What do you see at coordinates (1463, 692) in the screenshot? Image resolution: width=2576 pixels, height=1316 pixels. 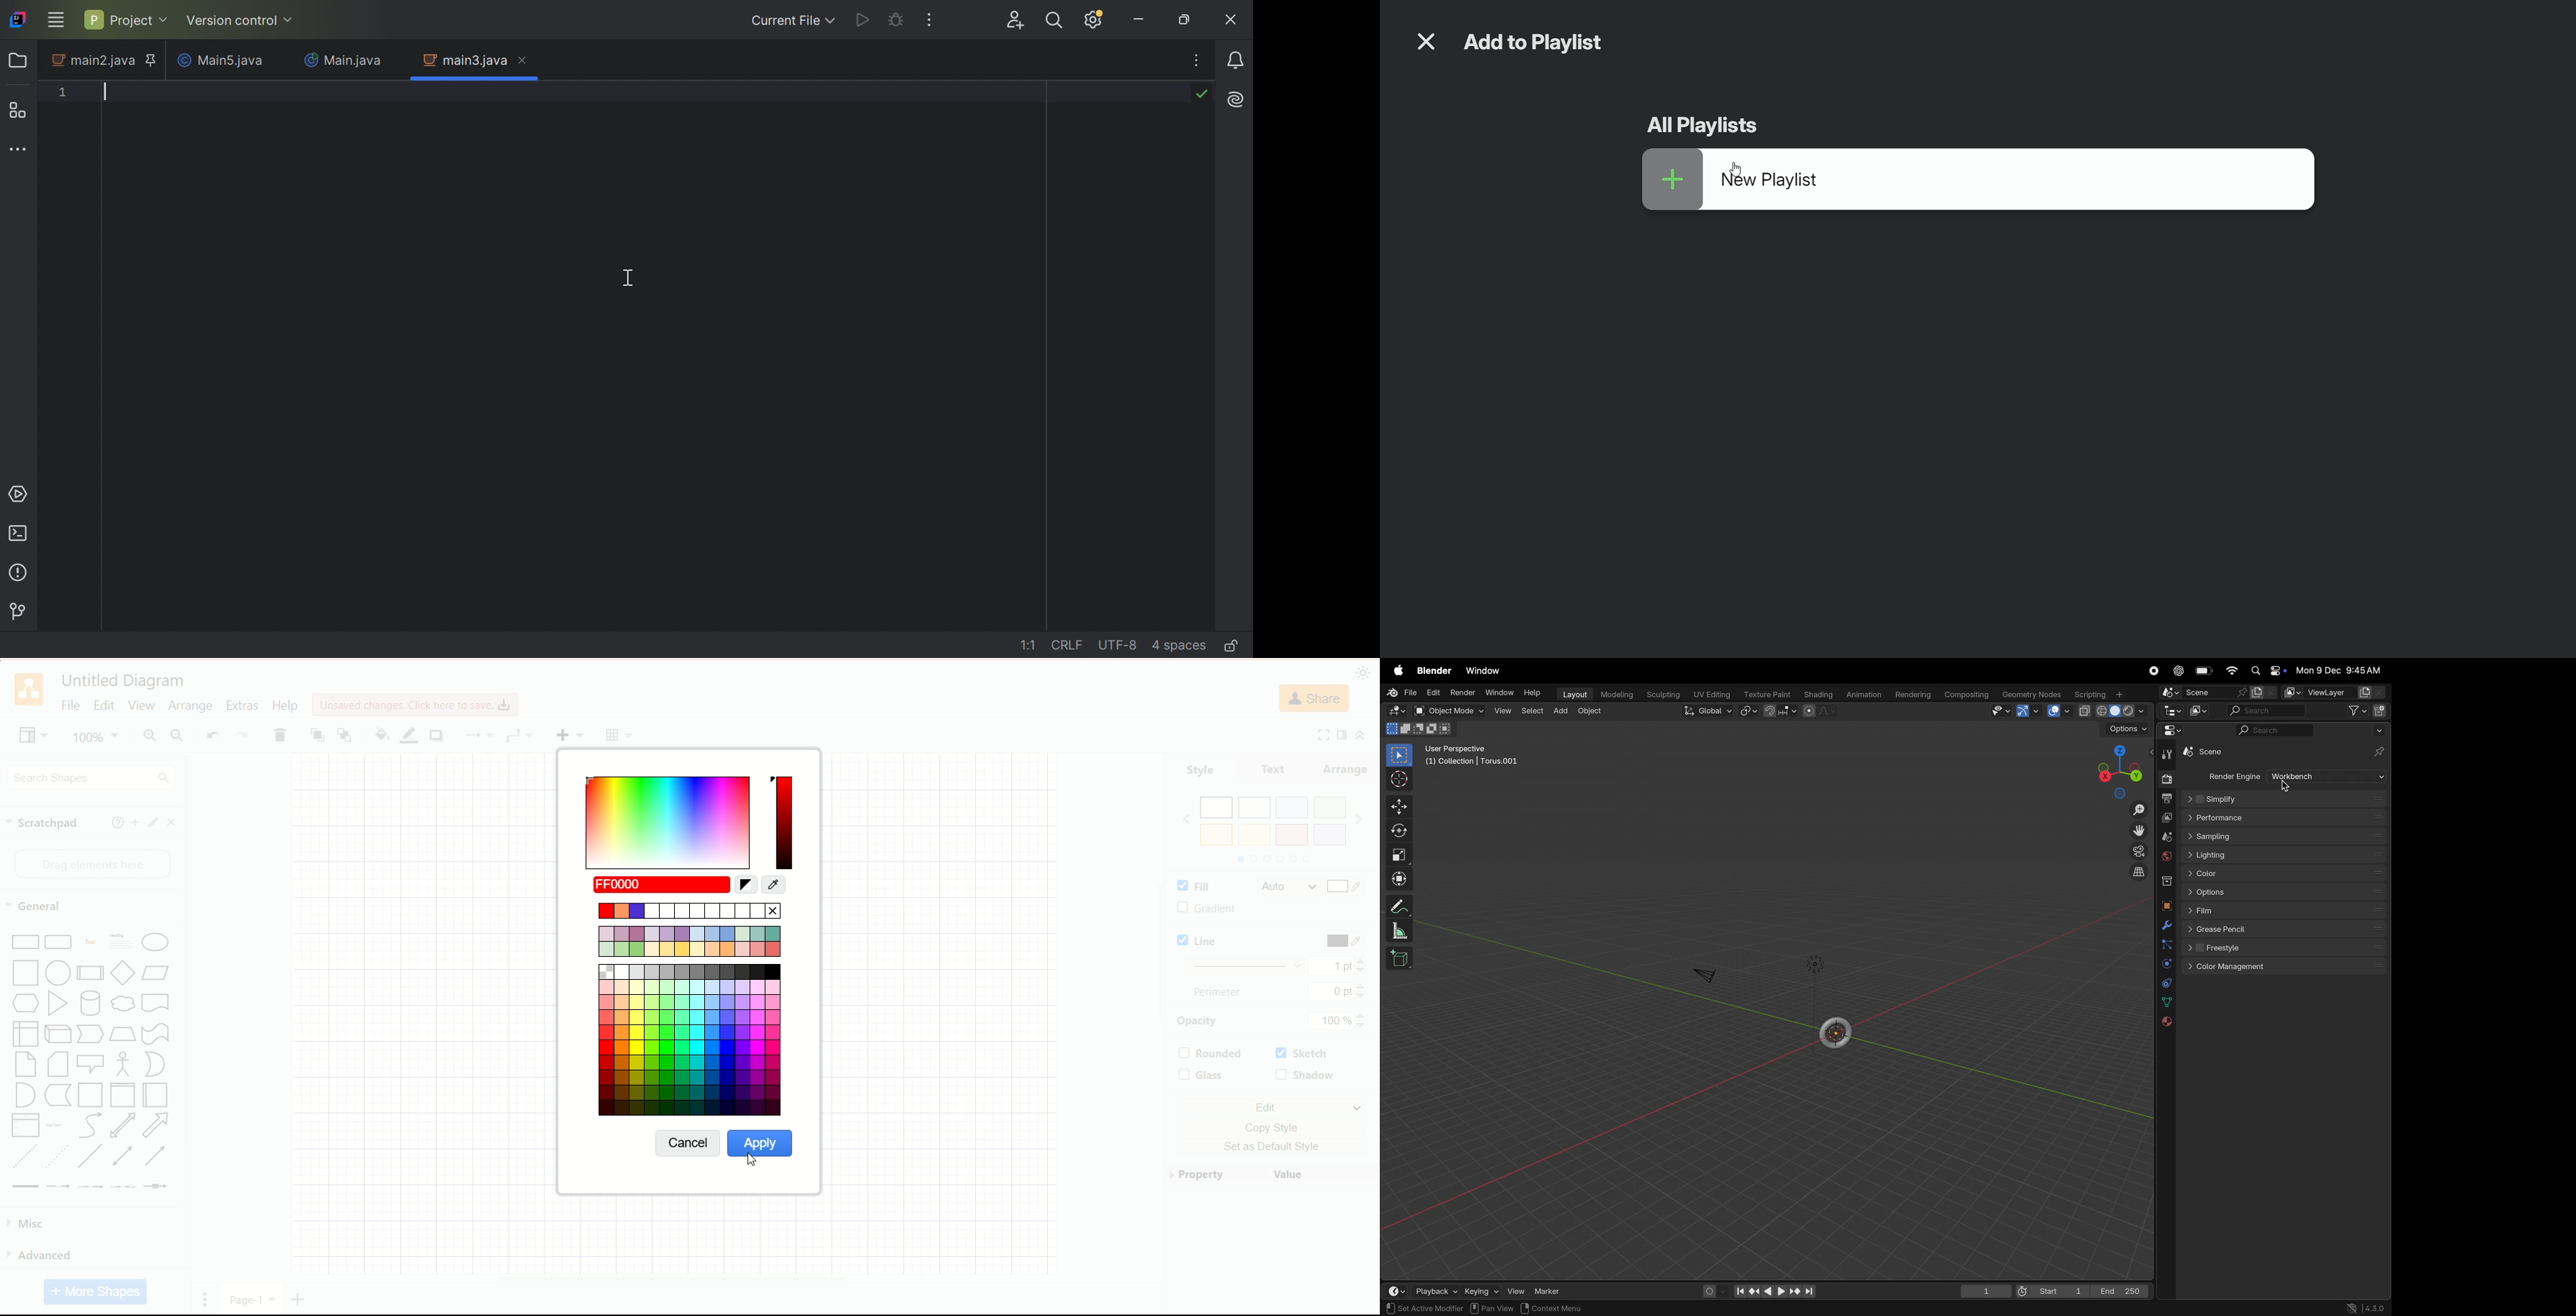 I see `render` at bounding box center [1463, 692].